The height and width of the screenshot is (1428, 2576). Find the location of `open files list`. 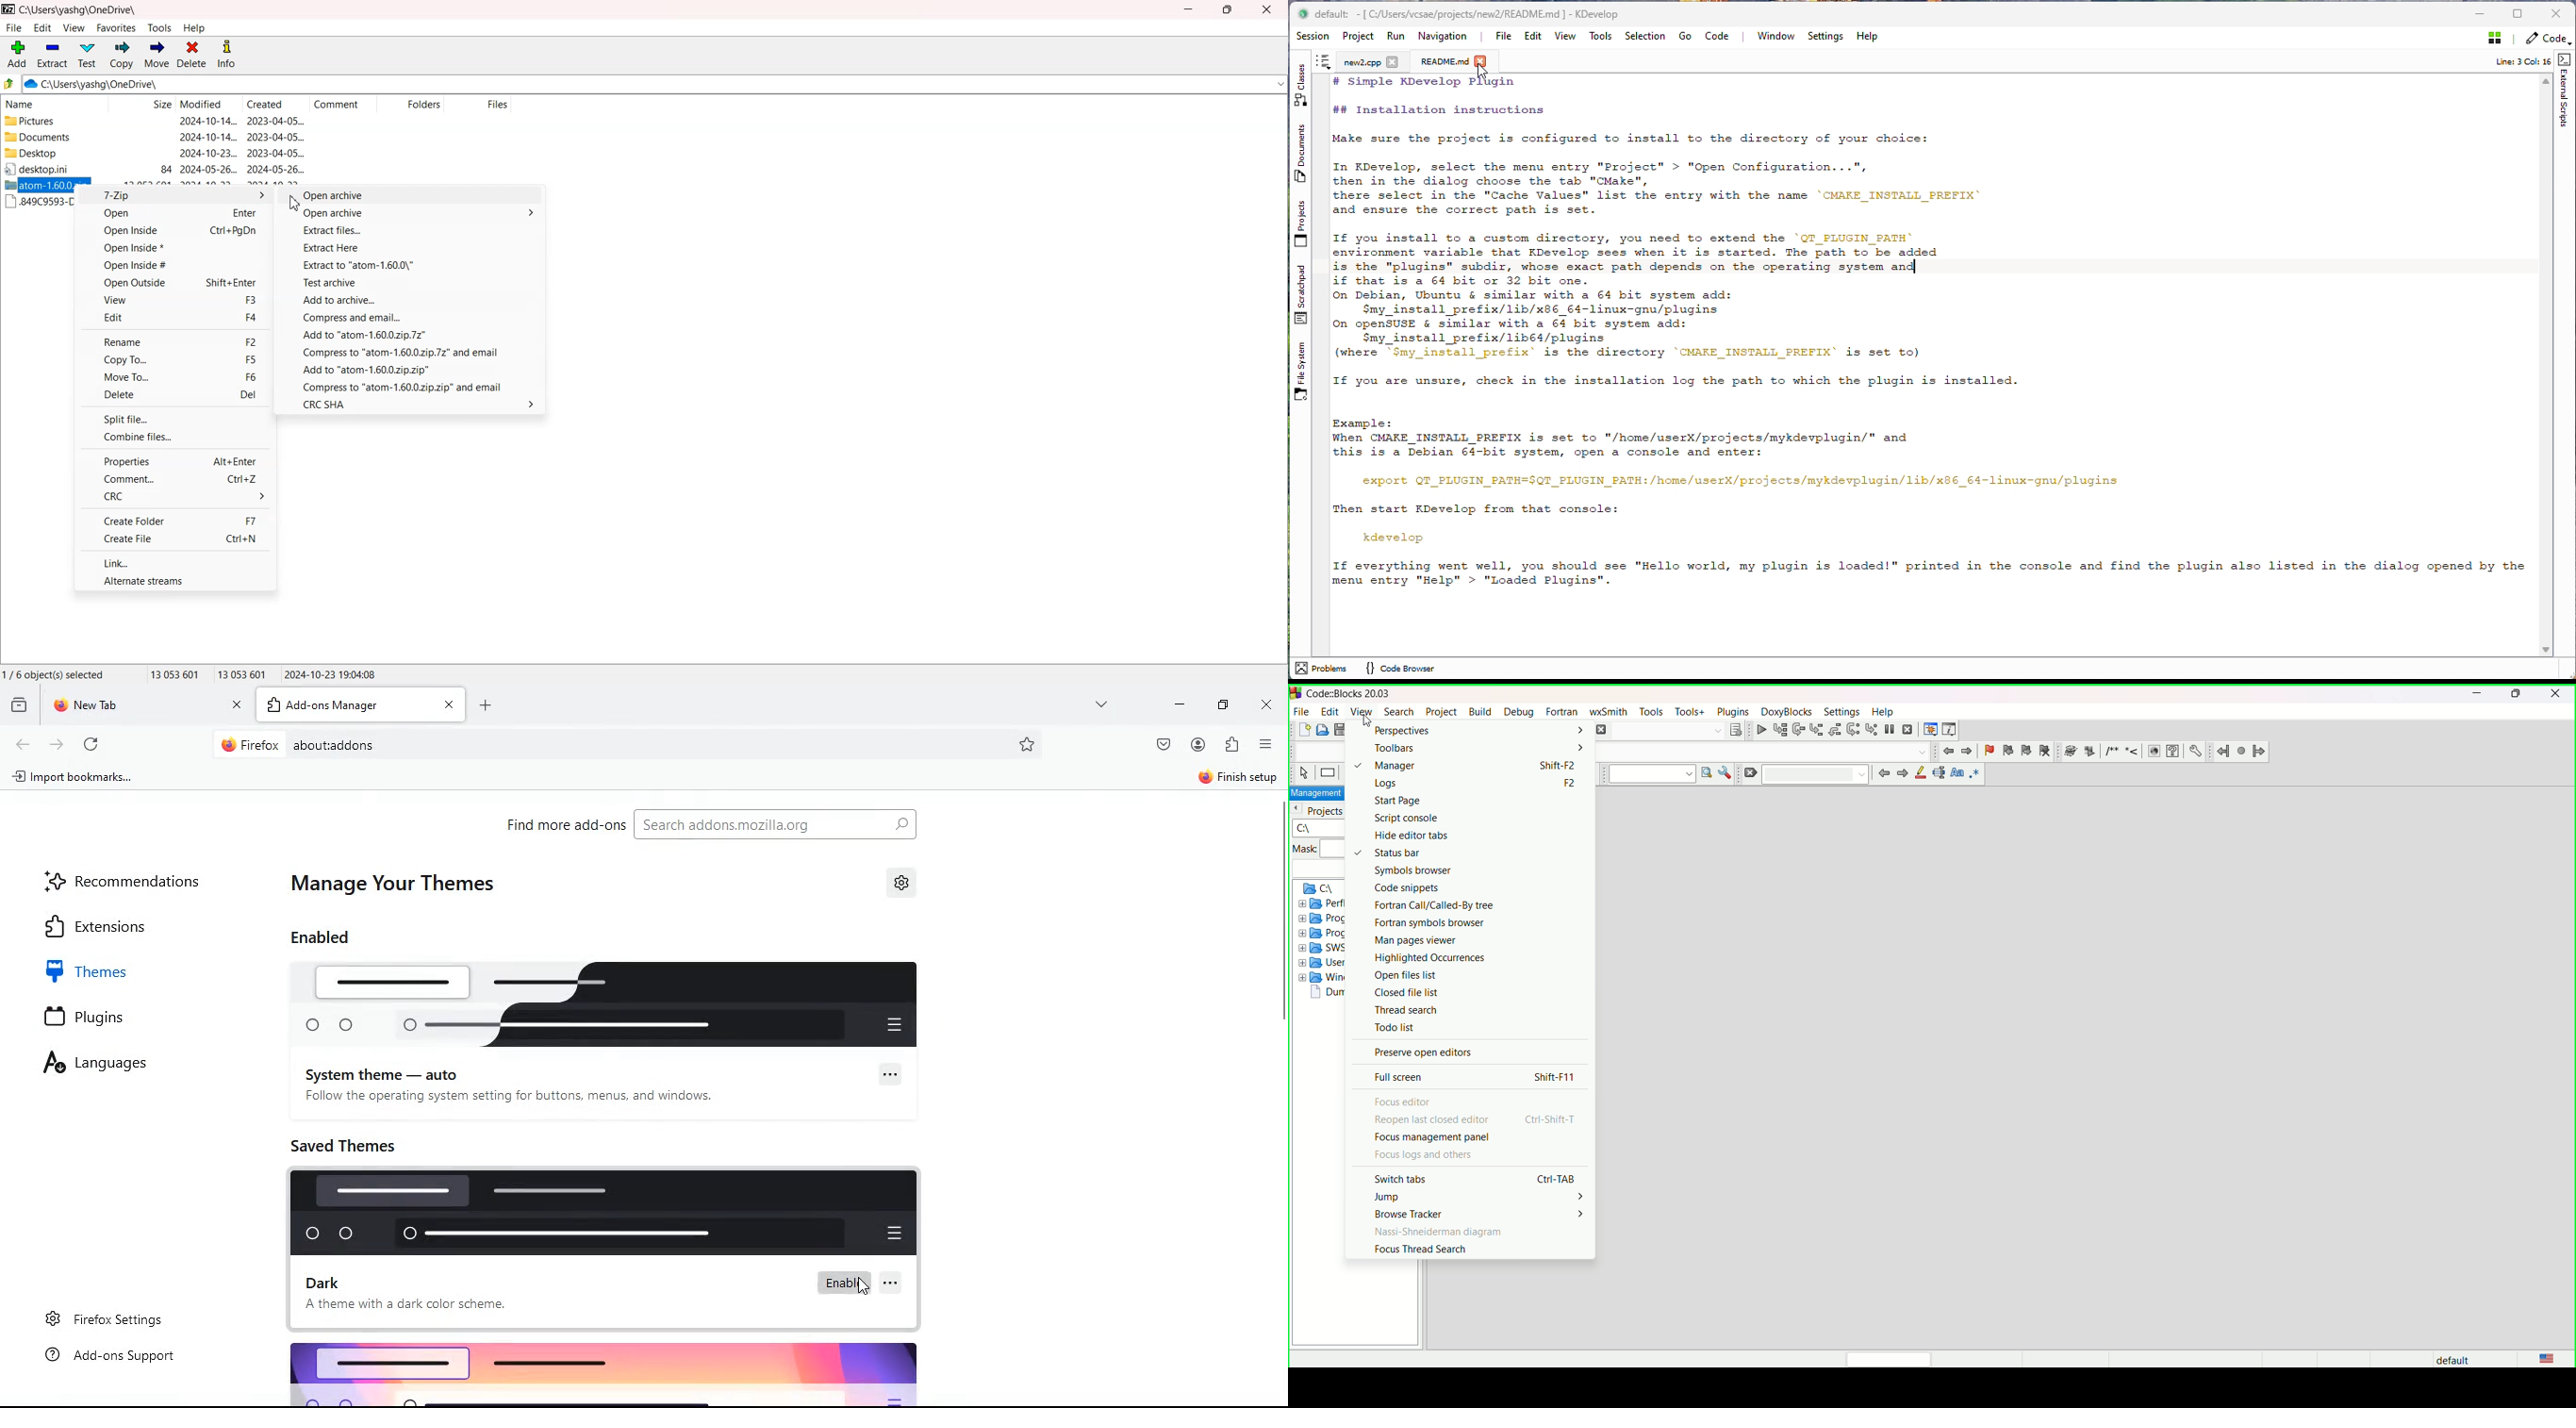

open files list is located at coordinates (1406, 974).